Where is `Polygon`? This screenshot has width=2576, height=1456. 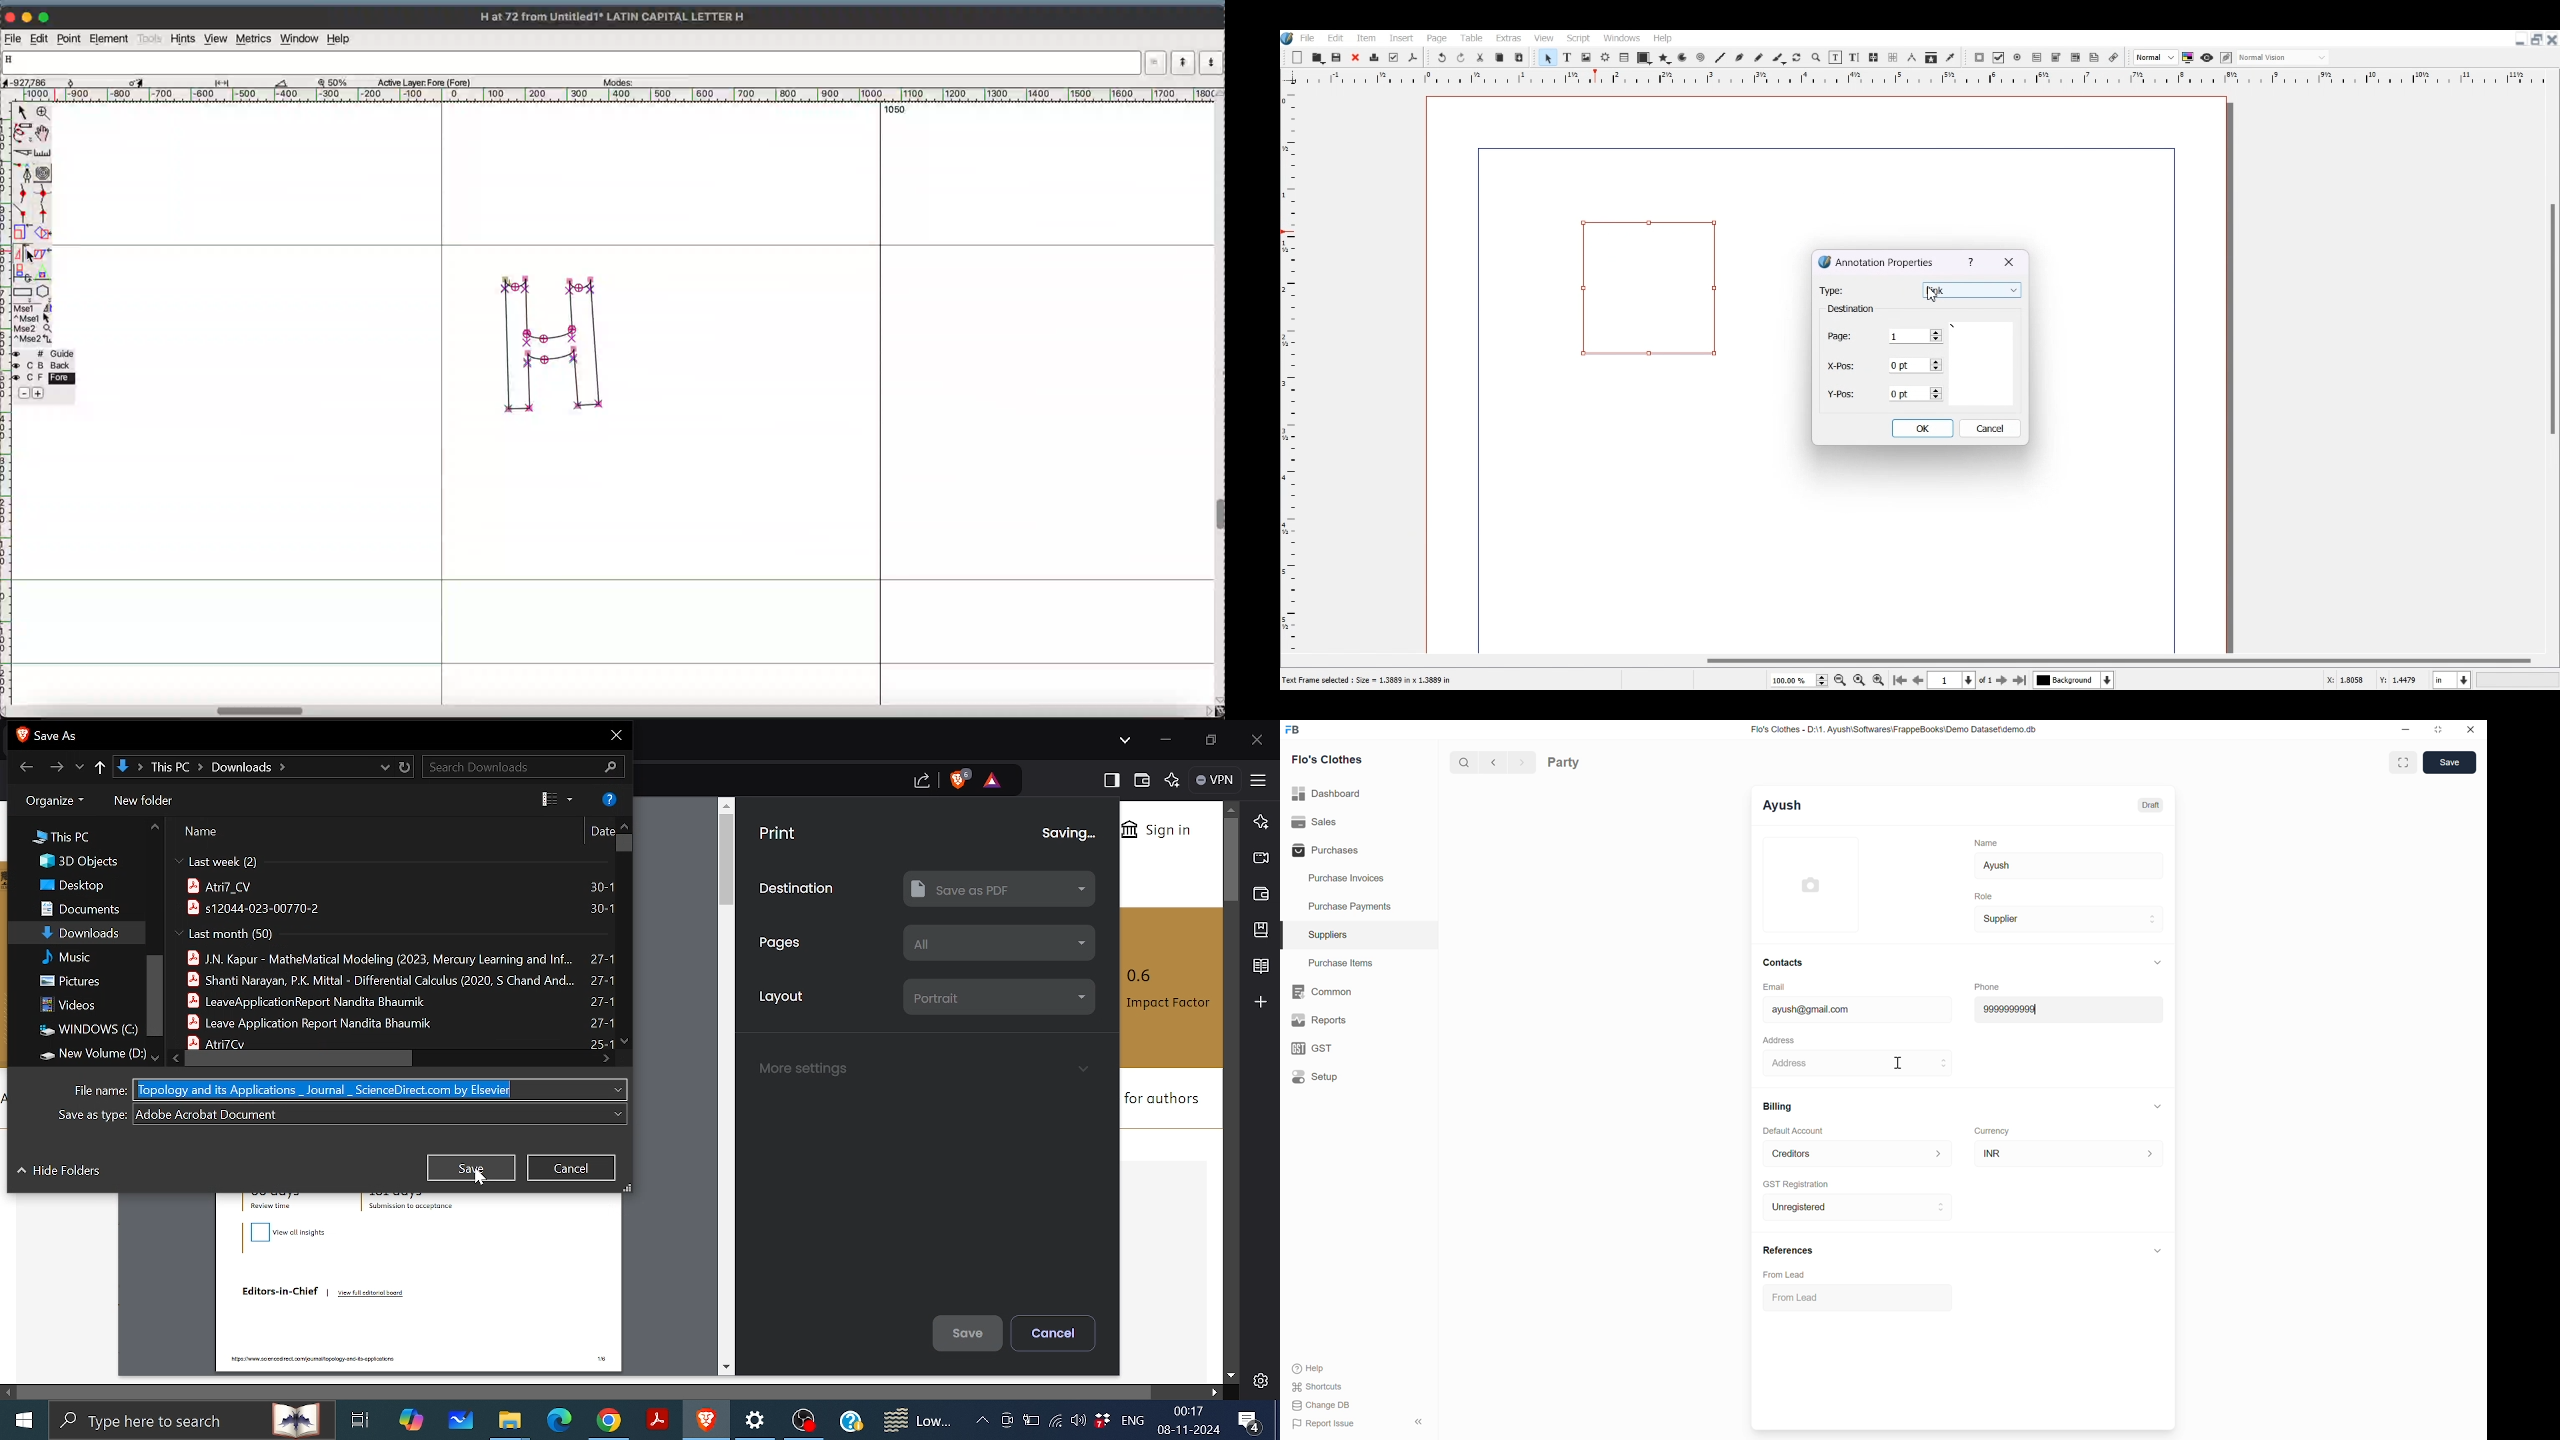 Polygon is located at coordinates (1664, 58).